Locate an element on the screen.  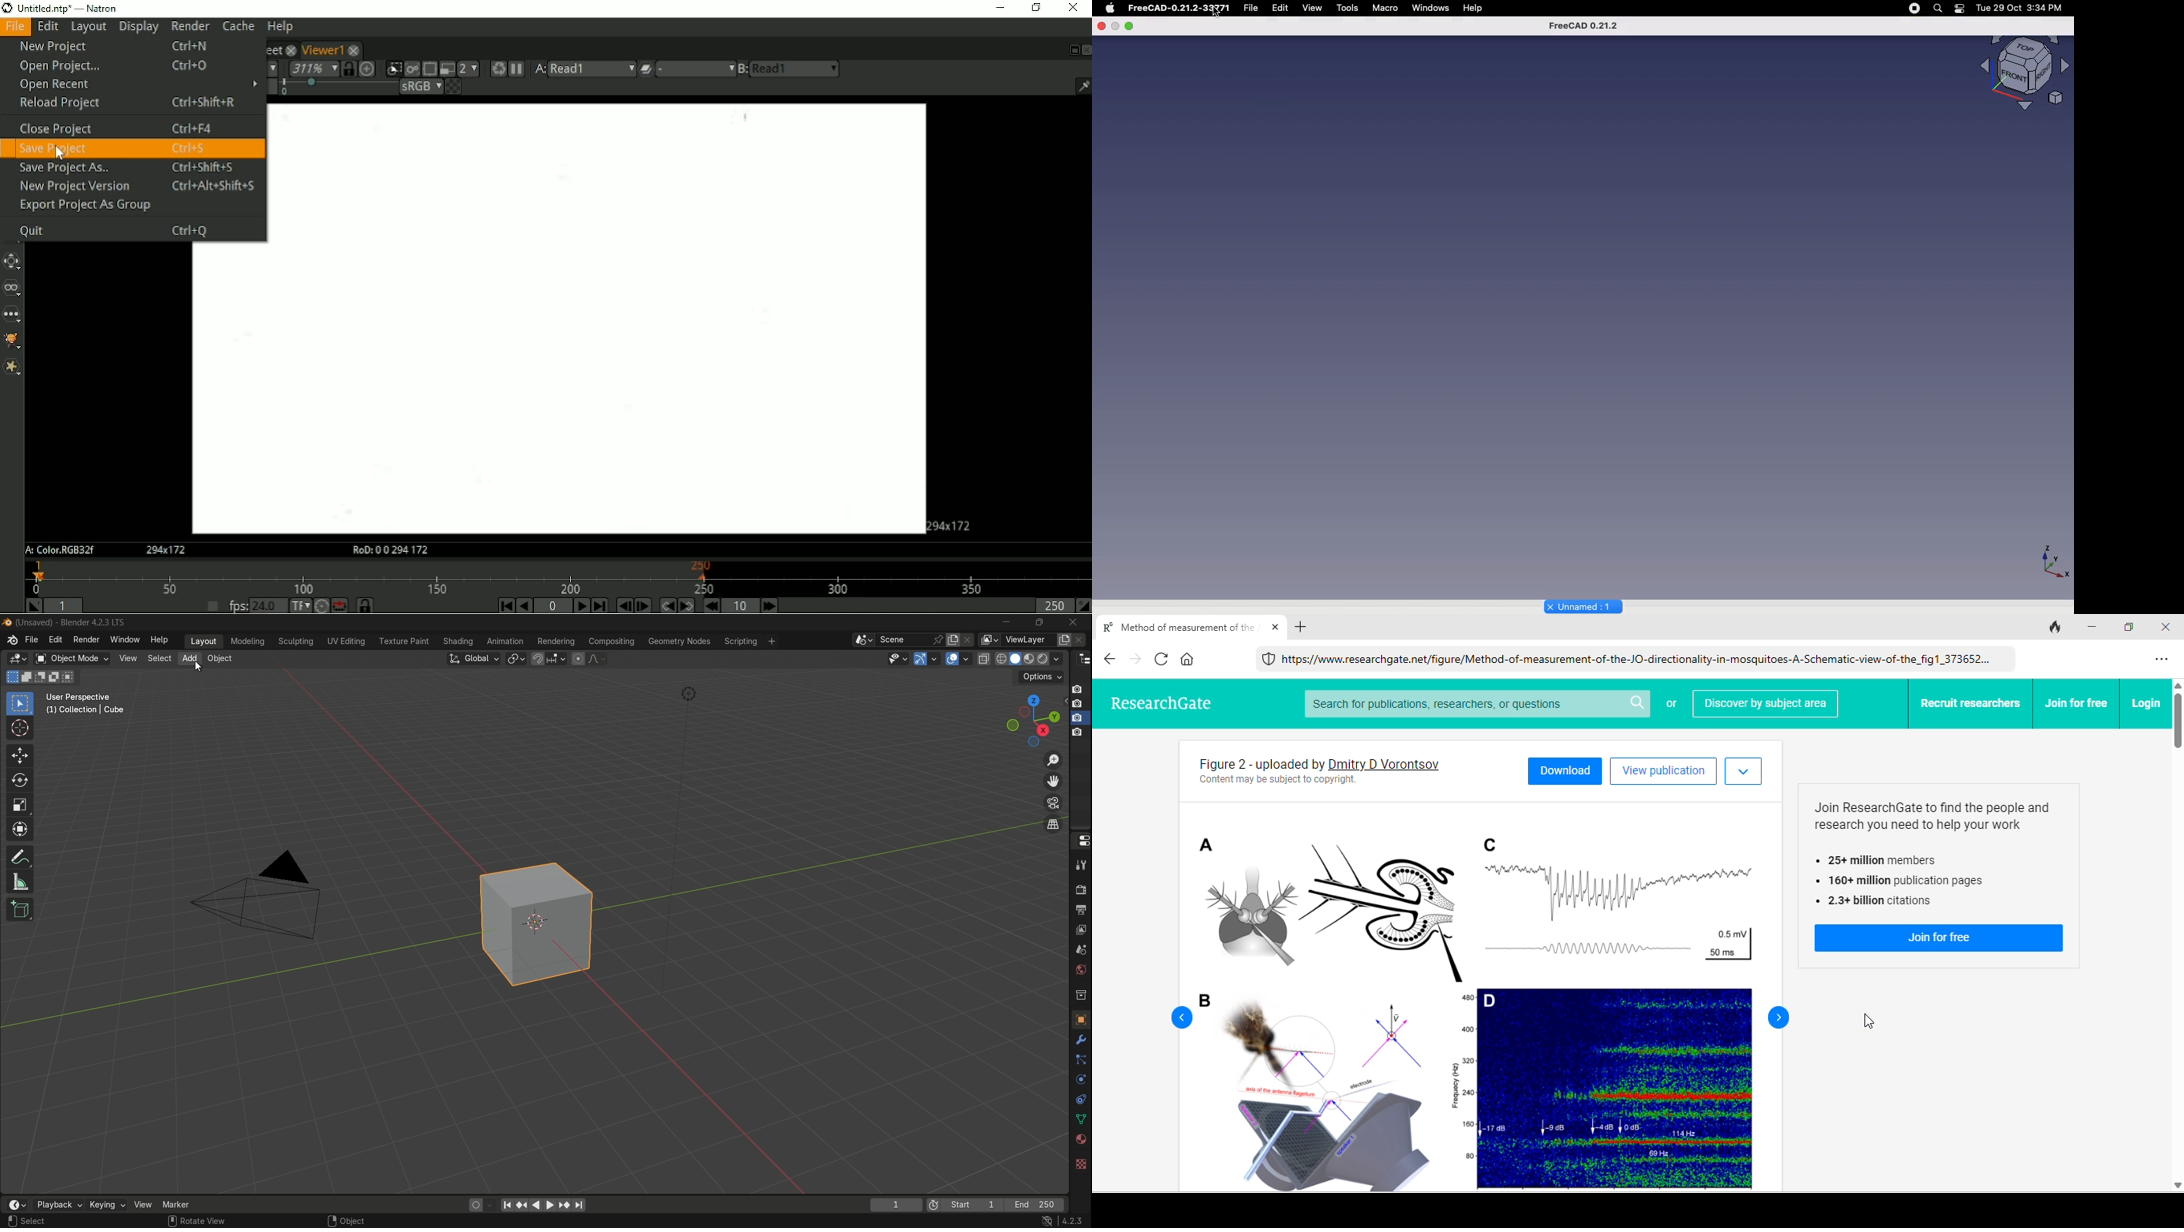
texture is located at coordinates (1081, 1163).